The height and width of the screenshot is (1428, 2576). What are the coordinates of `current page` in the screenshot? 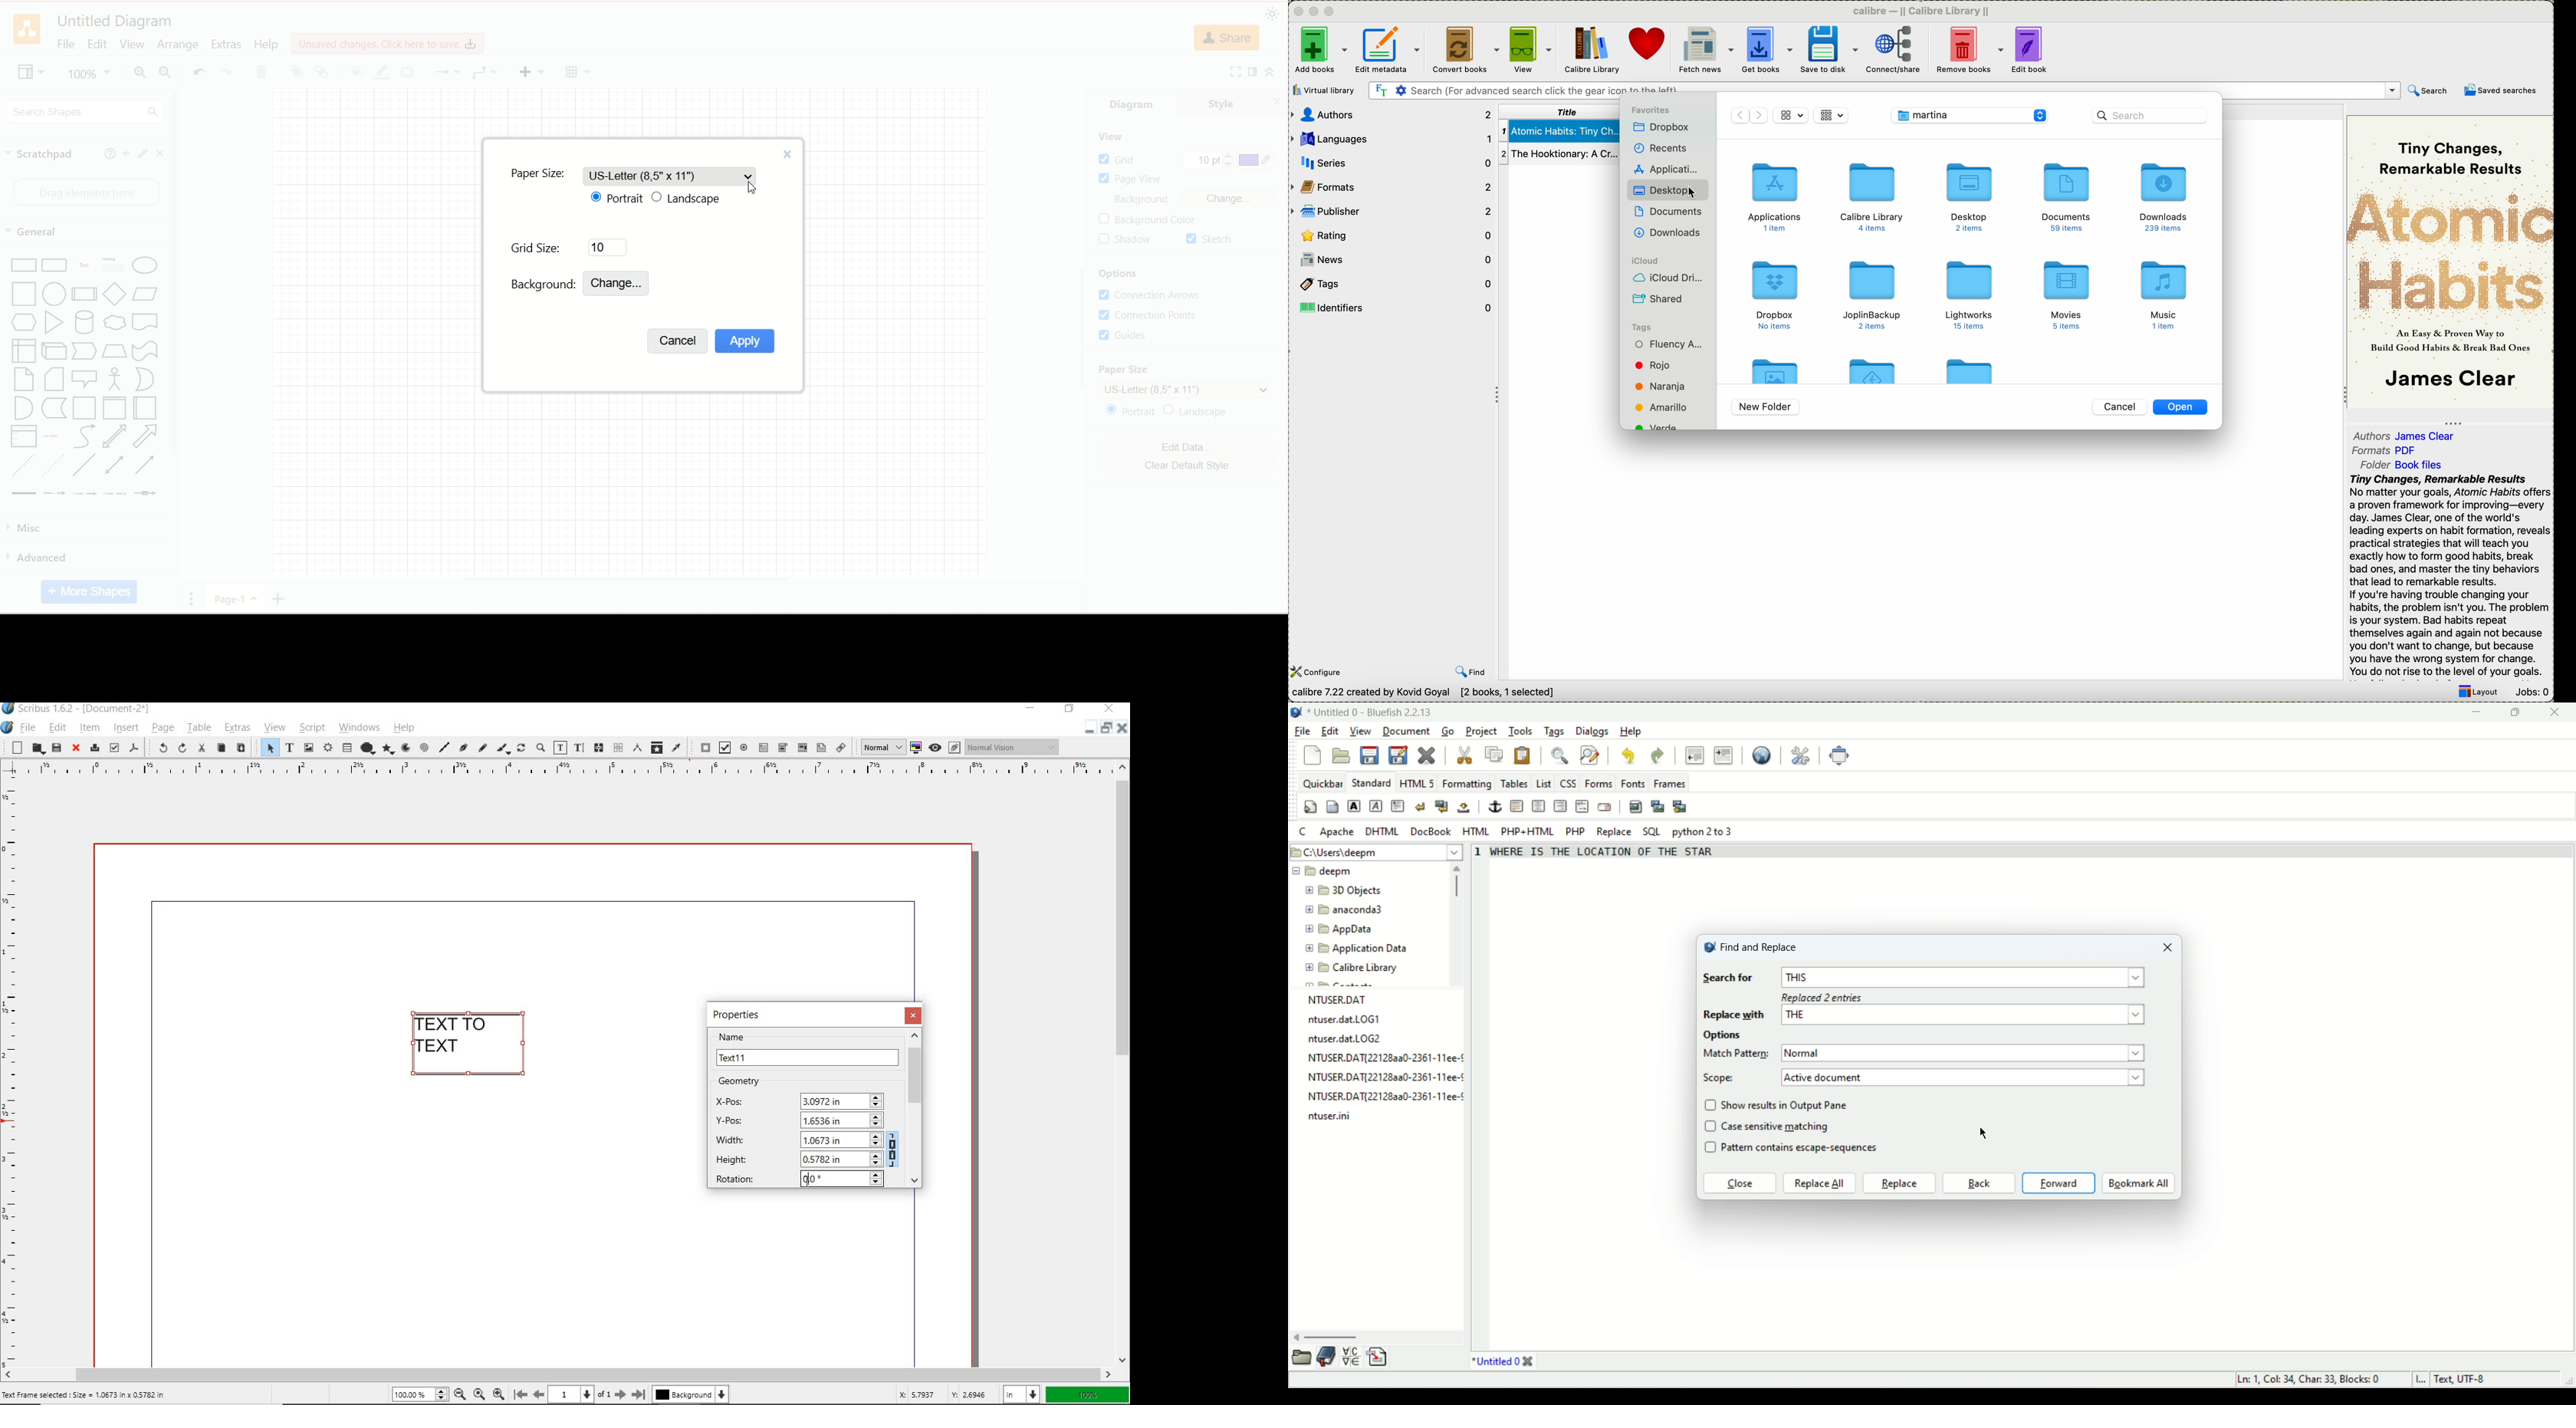 It's located at (583, 1394).